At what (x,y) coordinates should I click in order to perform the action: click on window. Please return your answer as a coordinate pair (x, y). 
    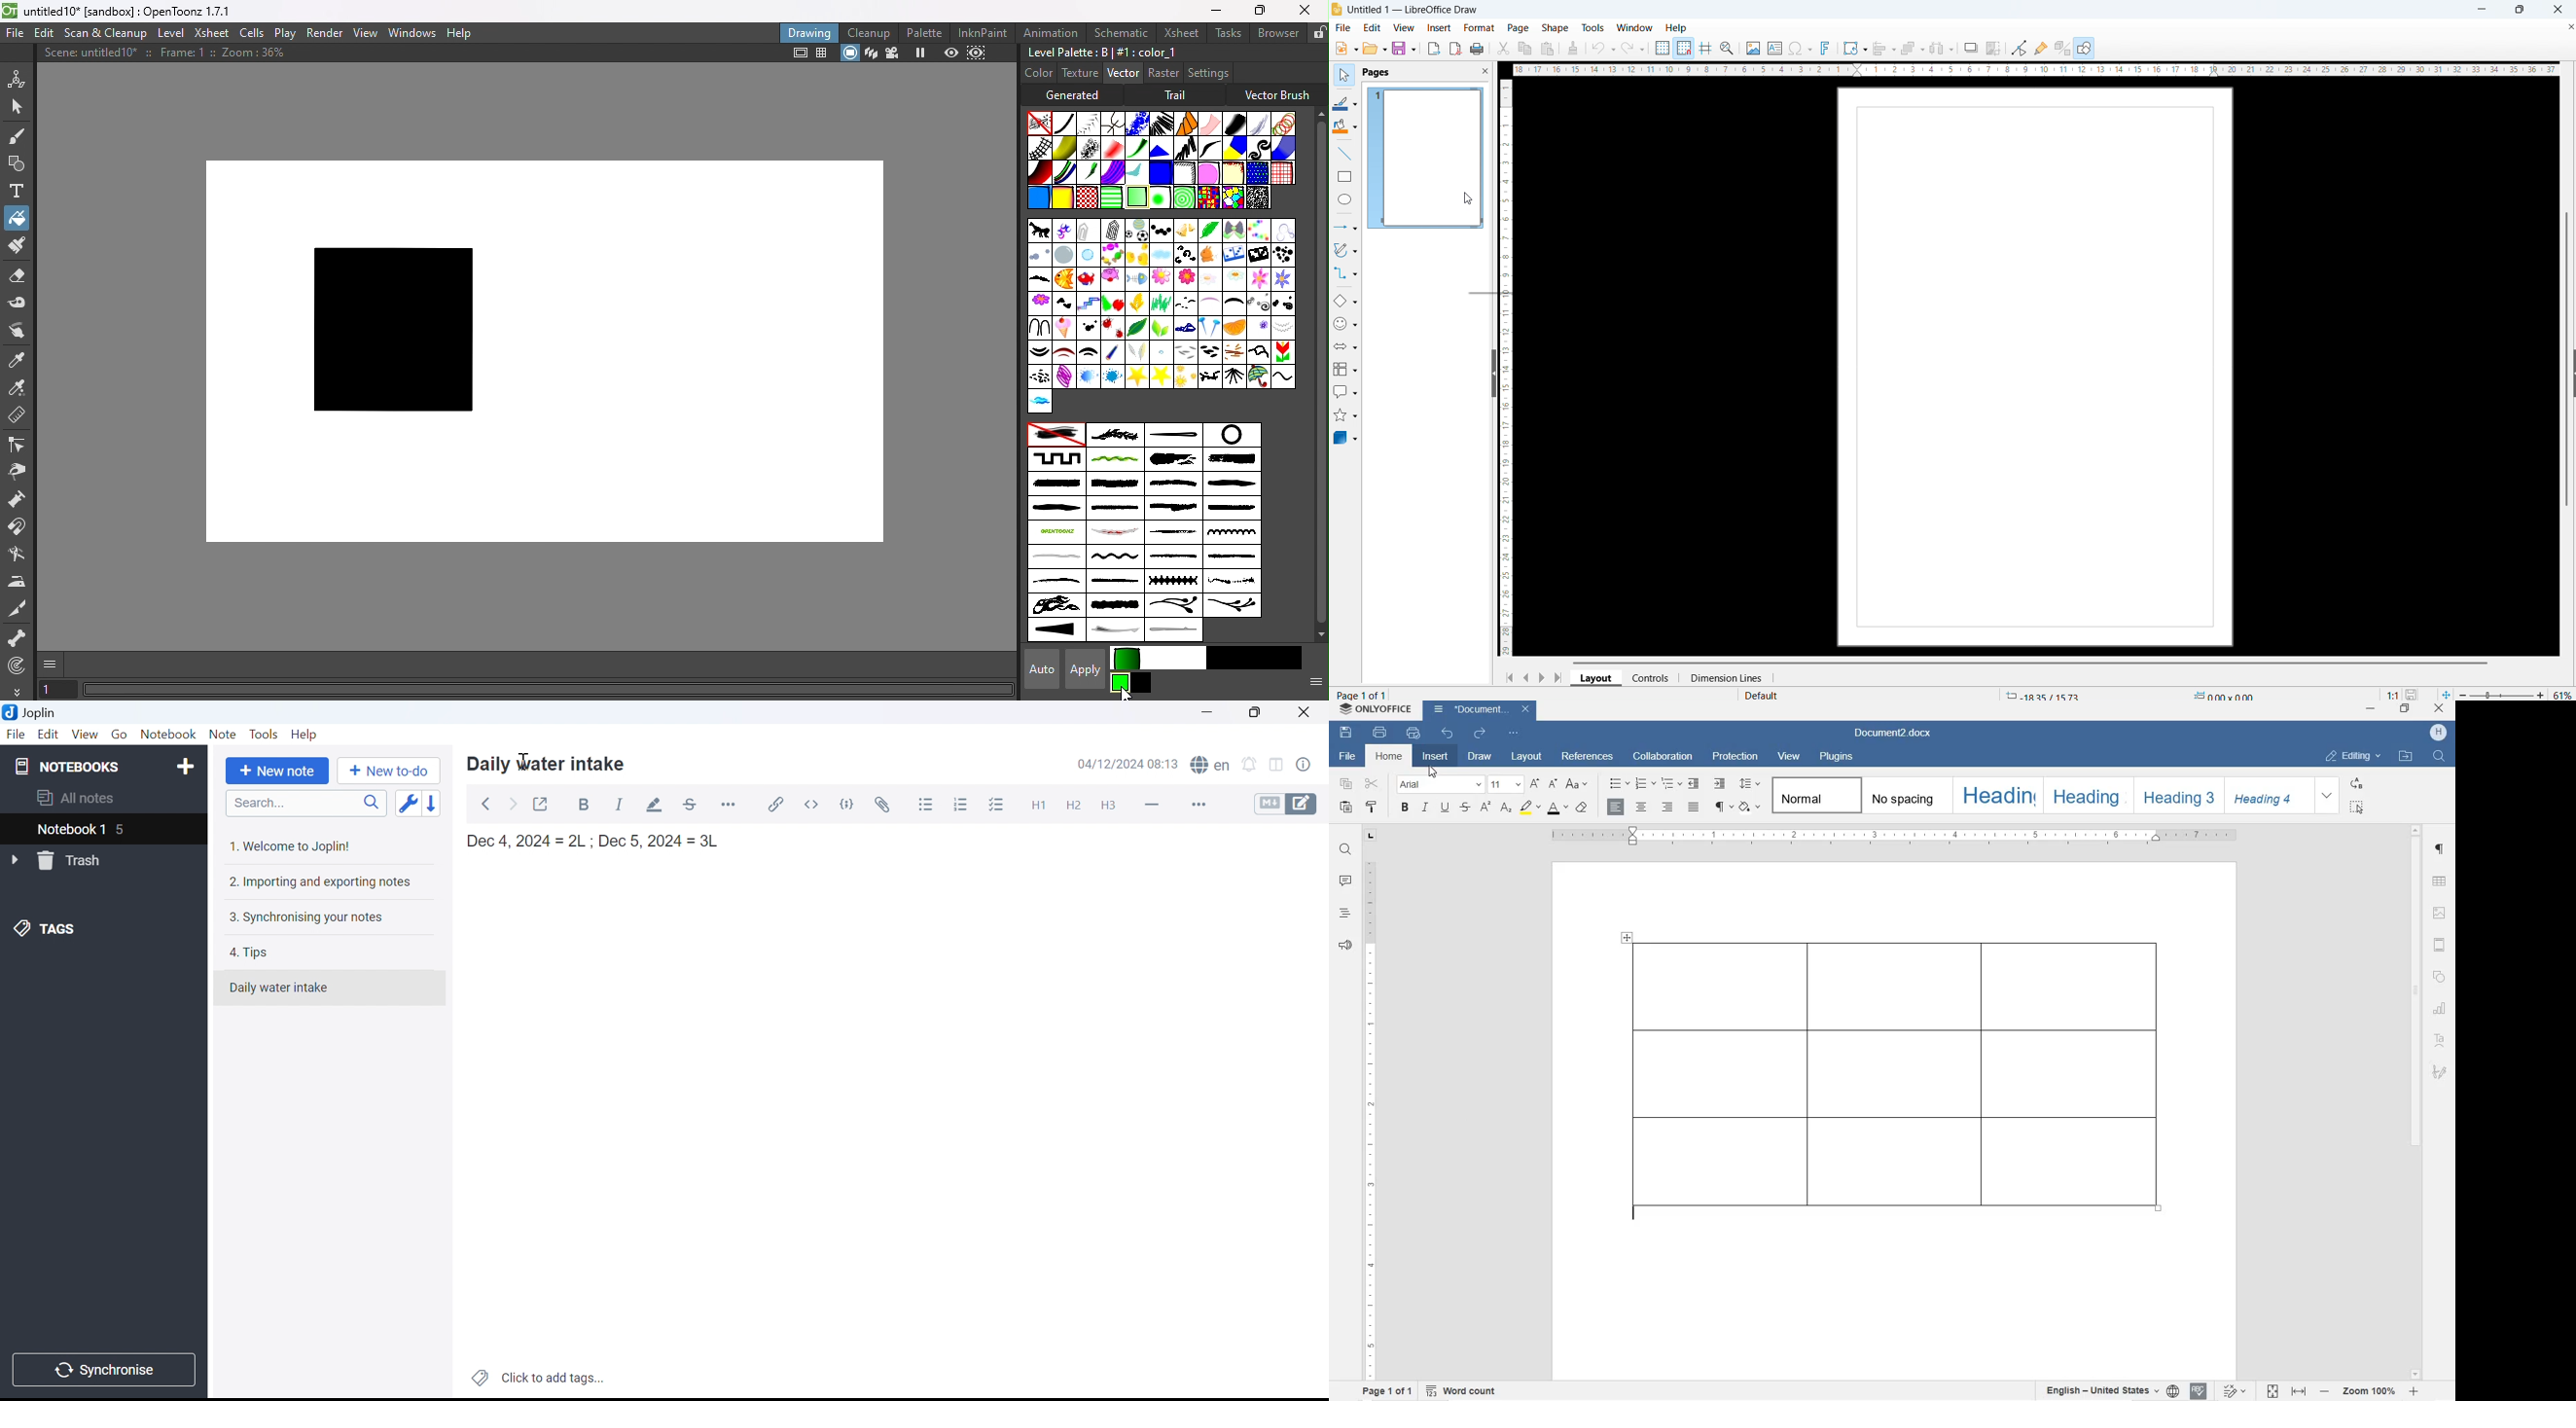
    Looking at the image, I should click on (1635, 27).